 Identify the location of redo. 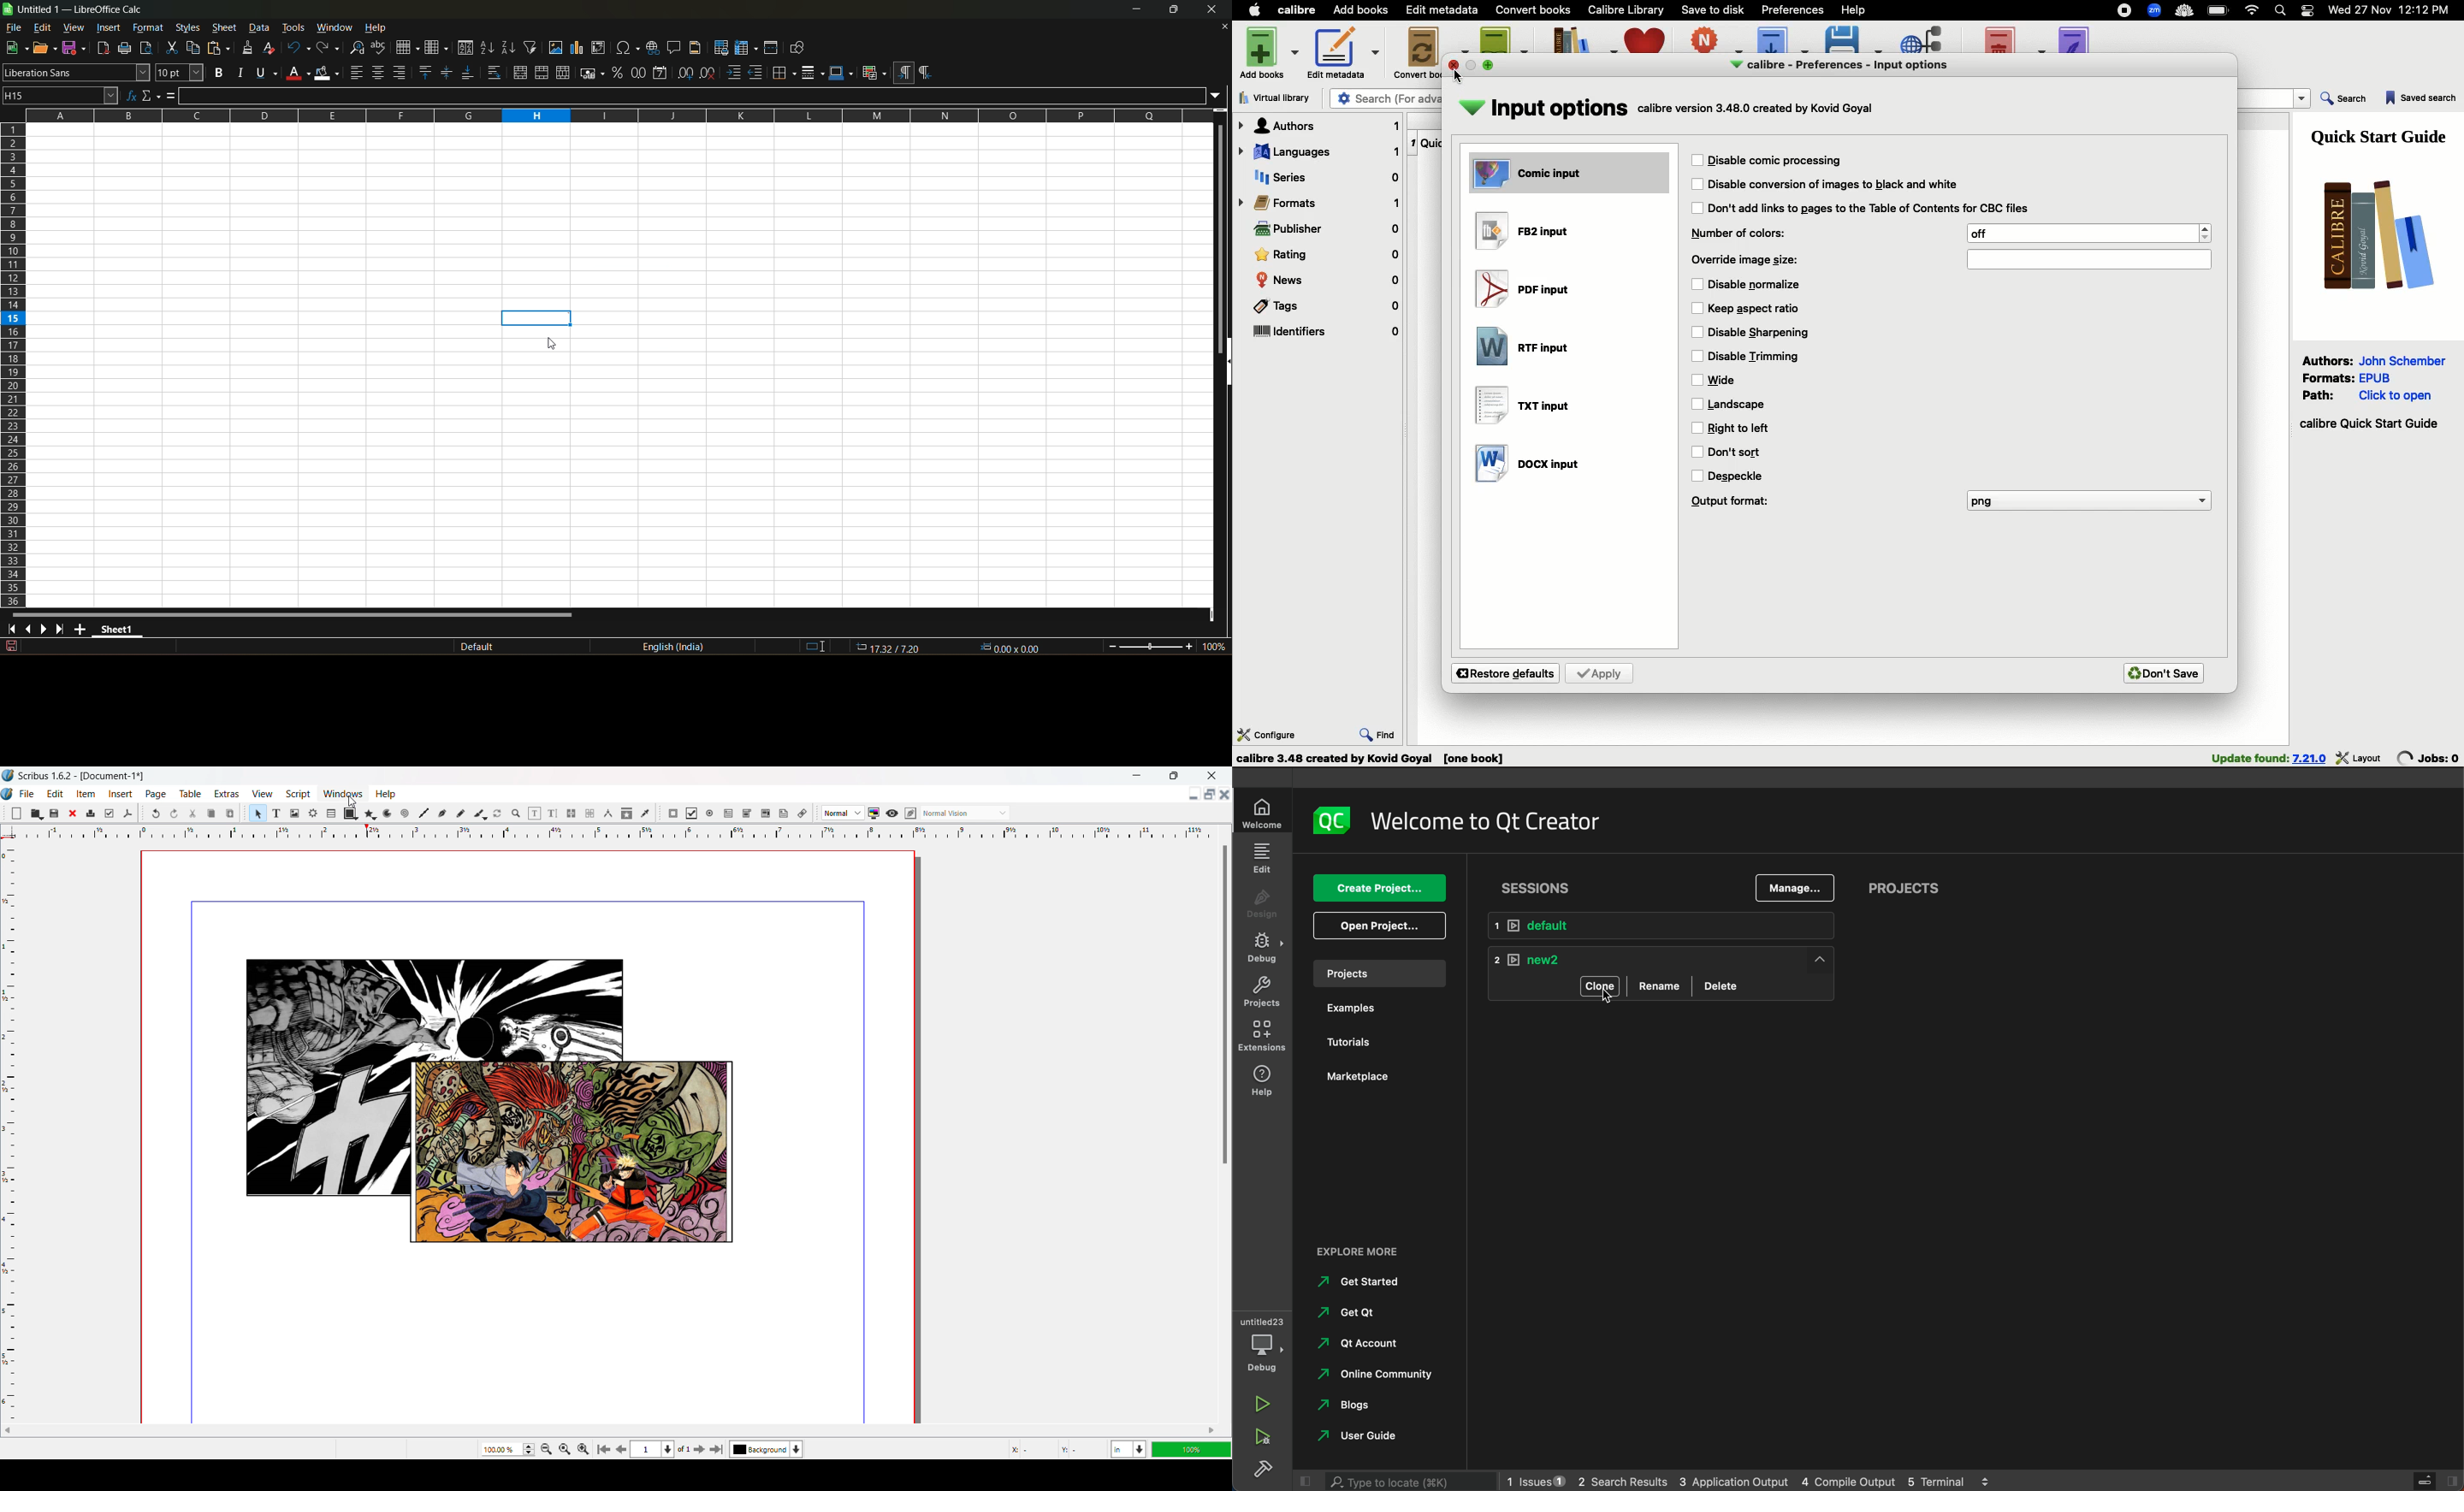
(329, 49).